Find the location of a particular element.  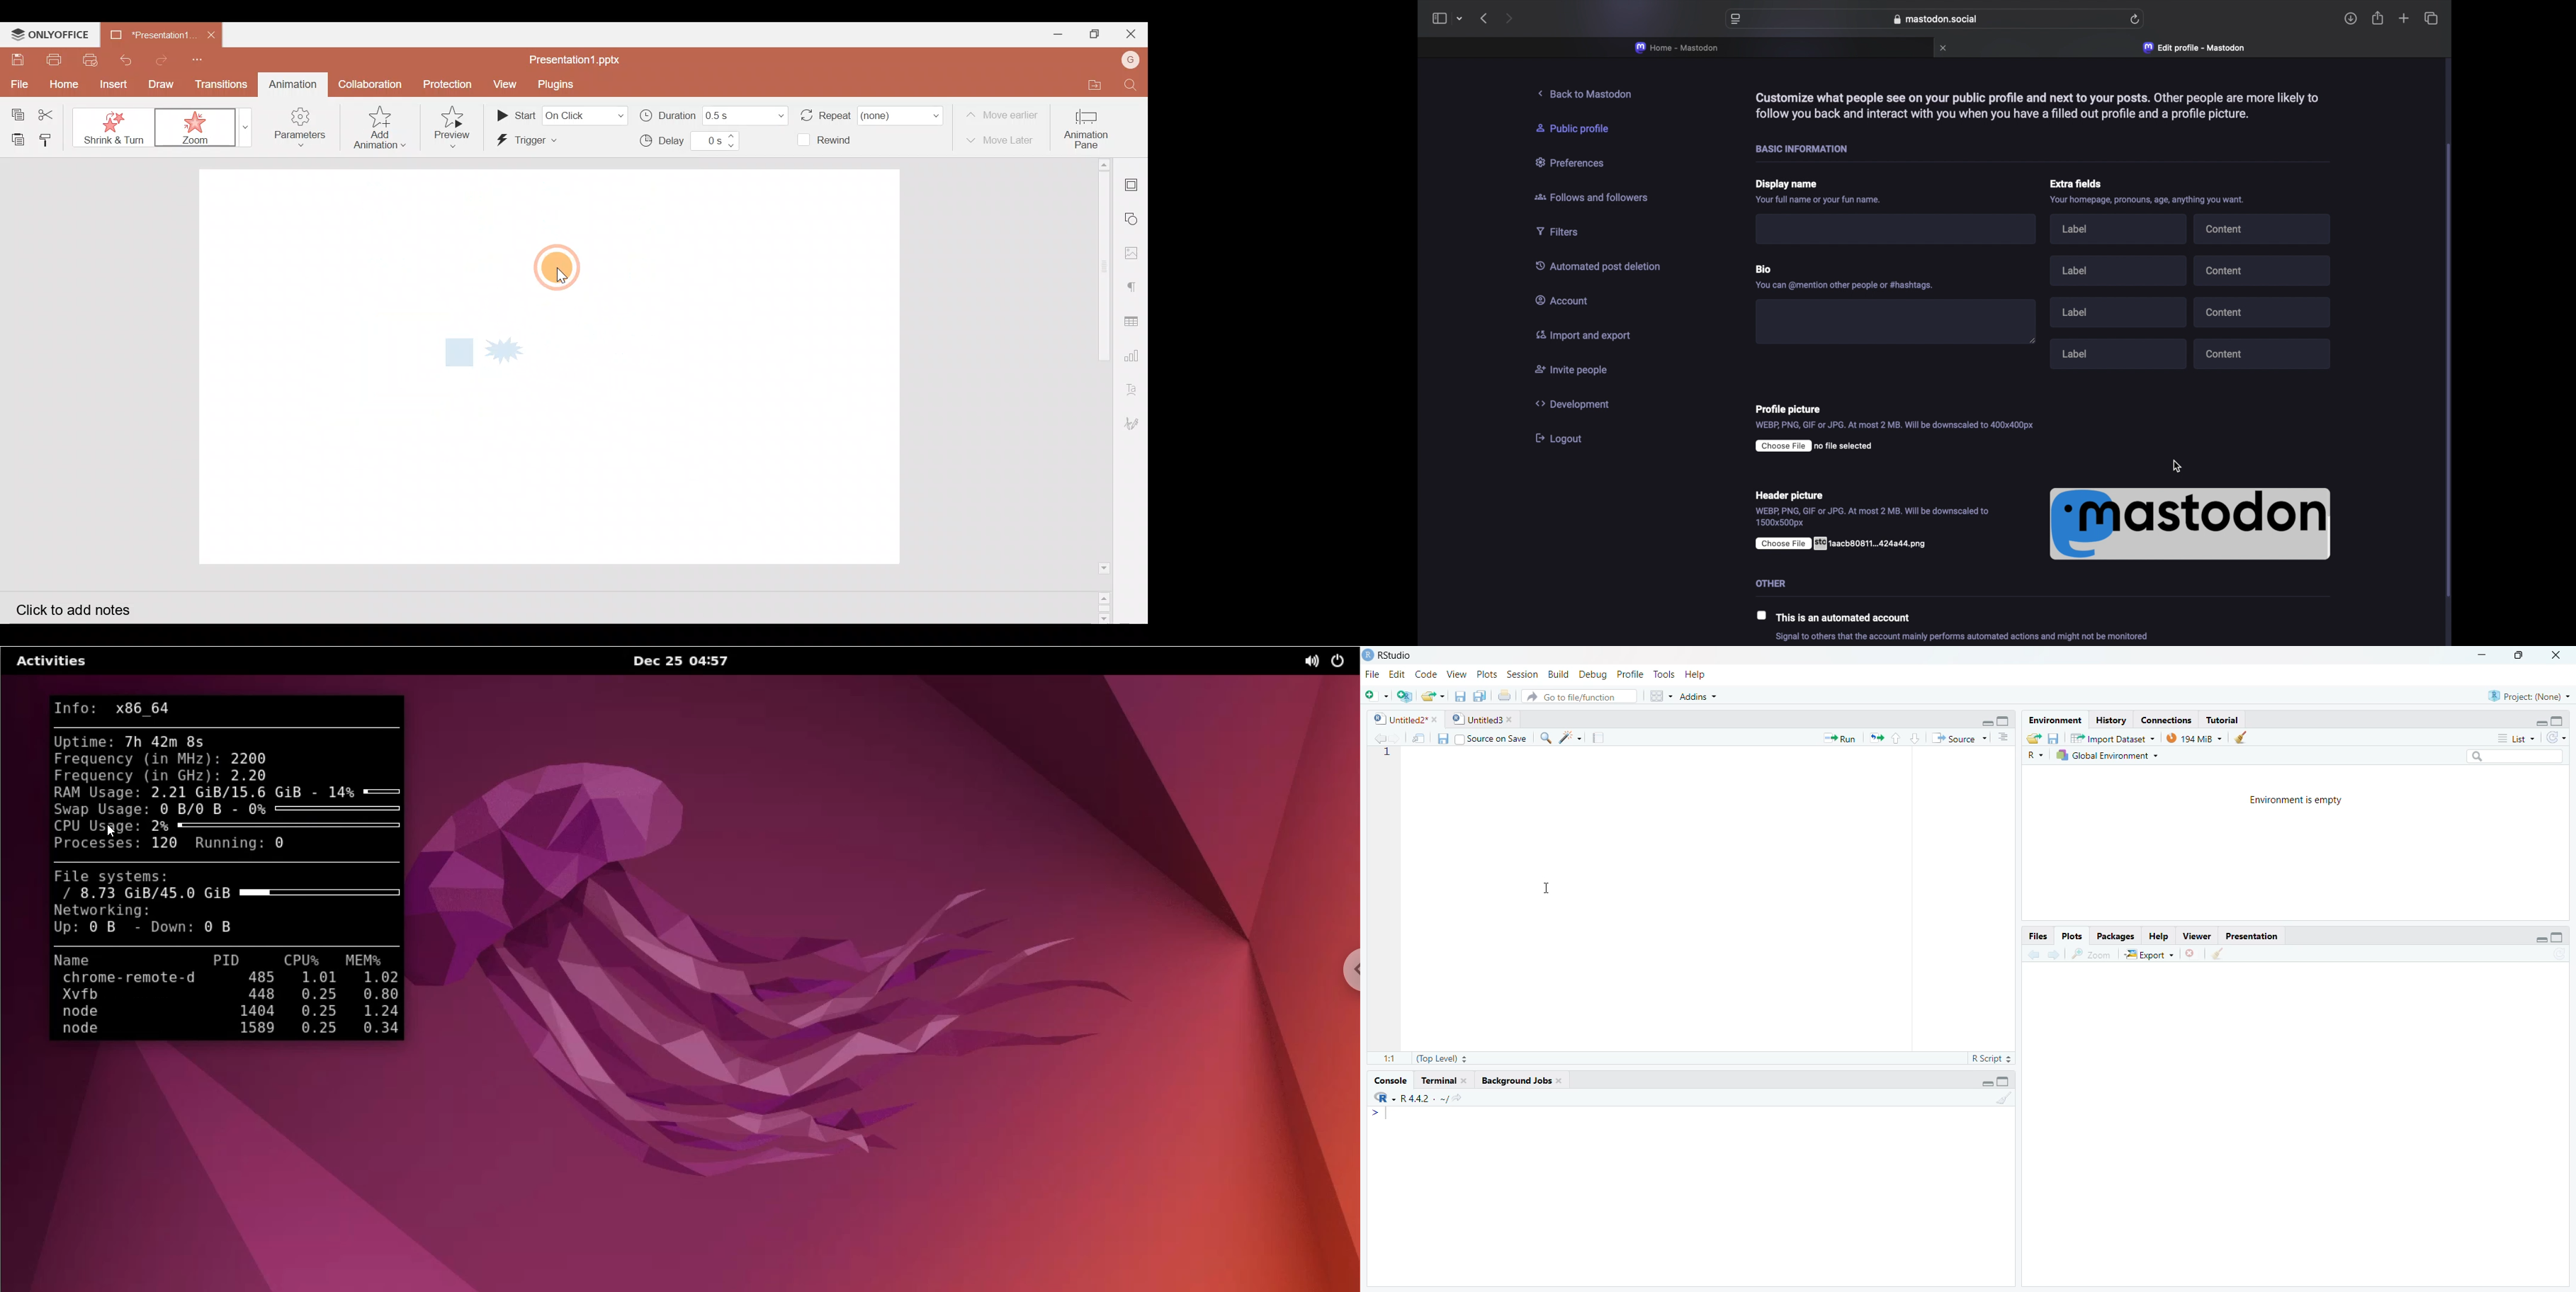

Search bar is located at coordinates (2517, 754).